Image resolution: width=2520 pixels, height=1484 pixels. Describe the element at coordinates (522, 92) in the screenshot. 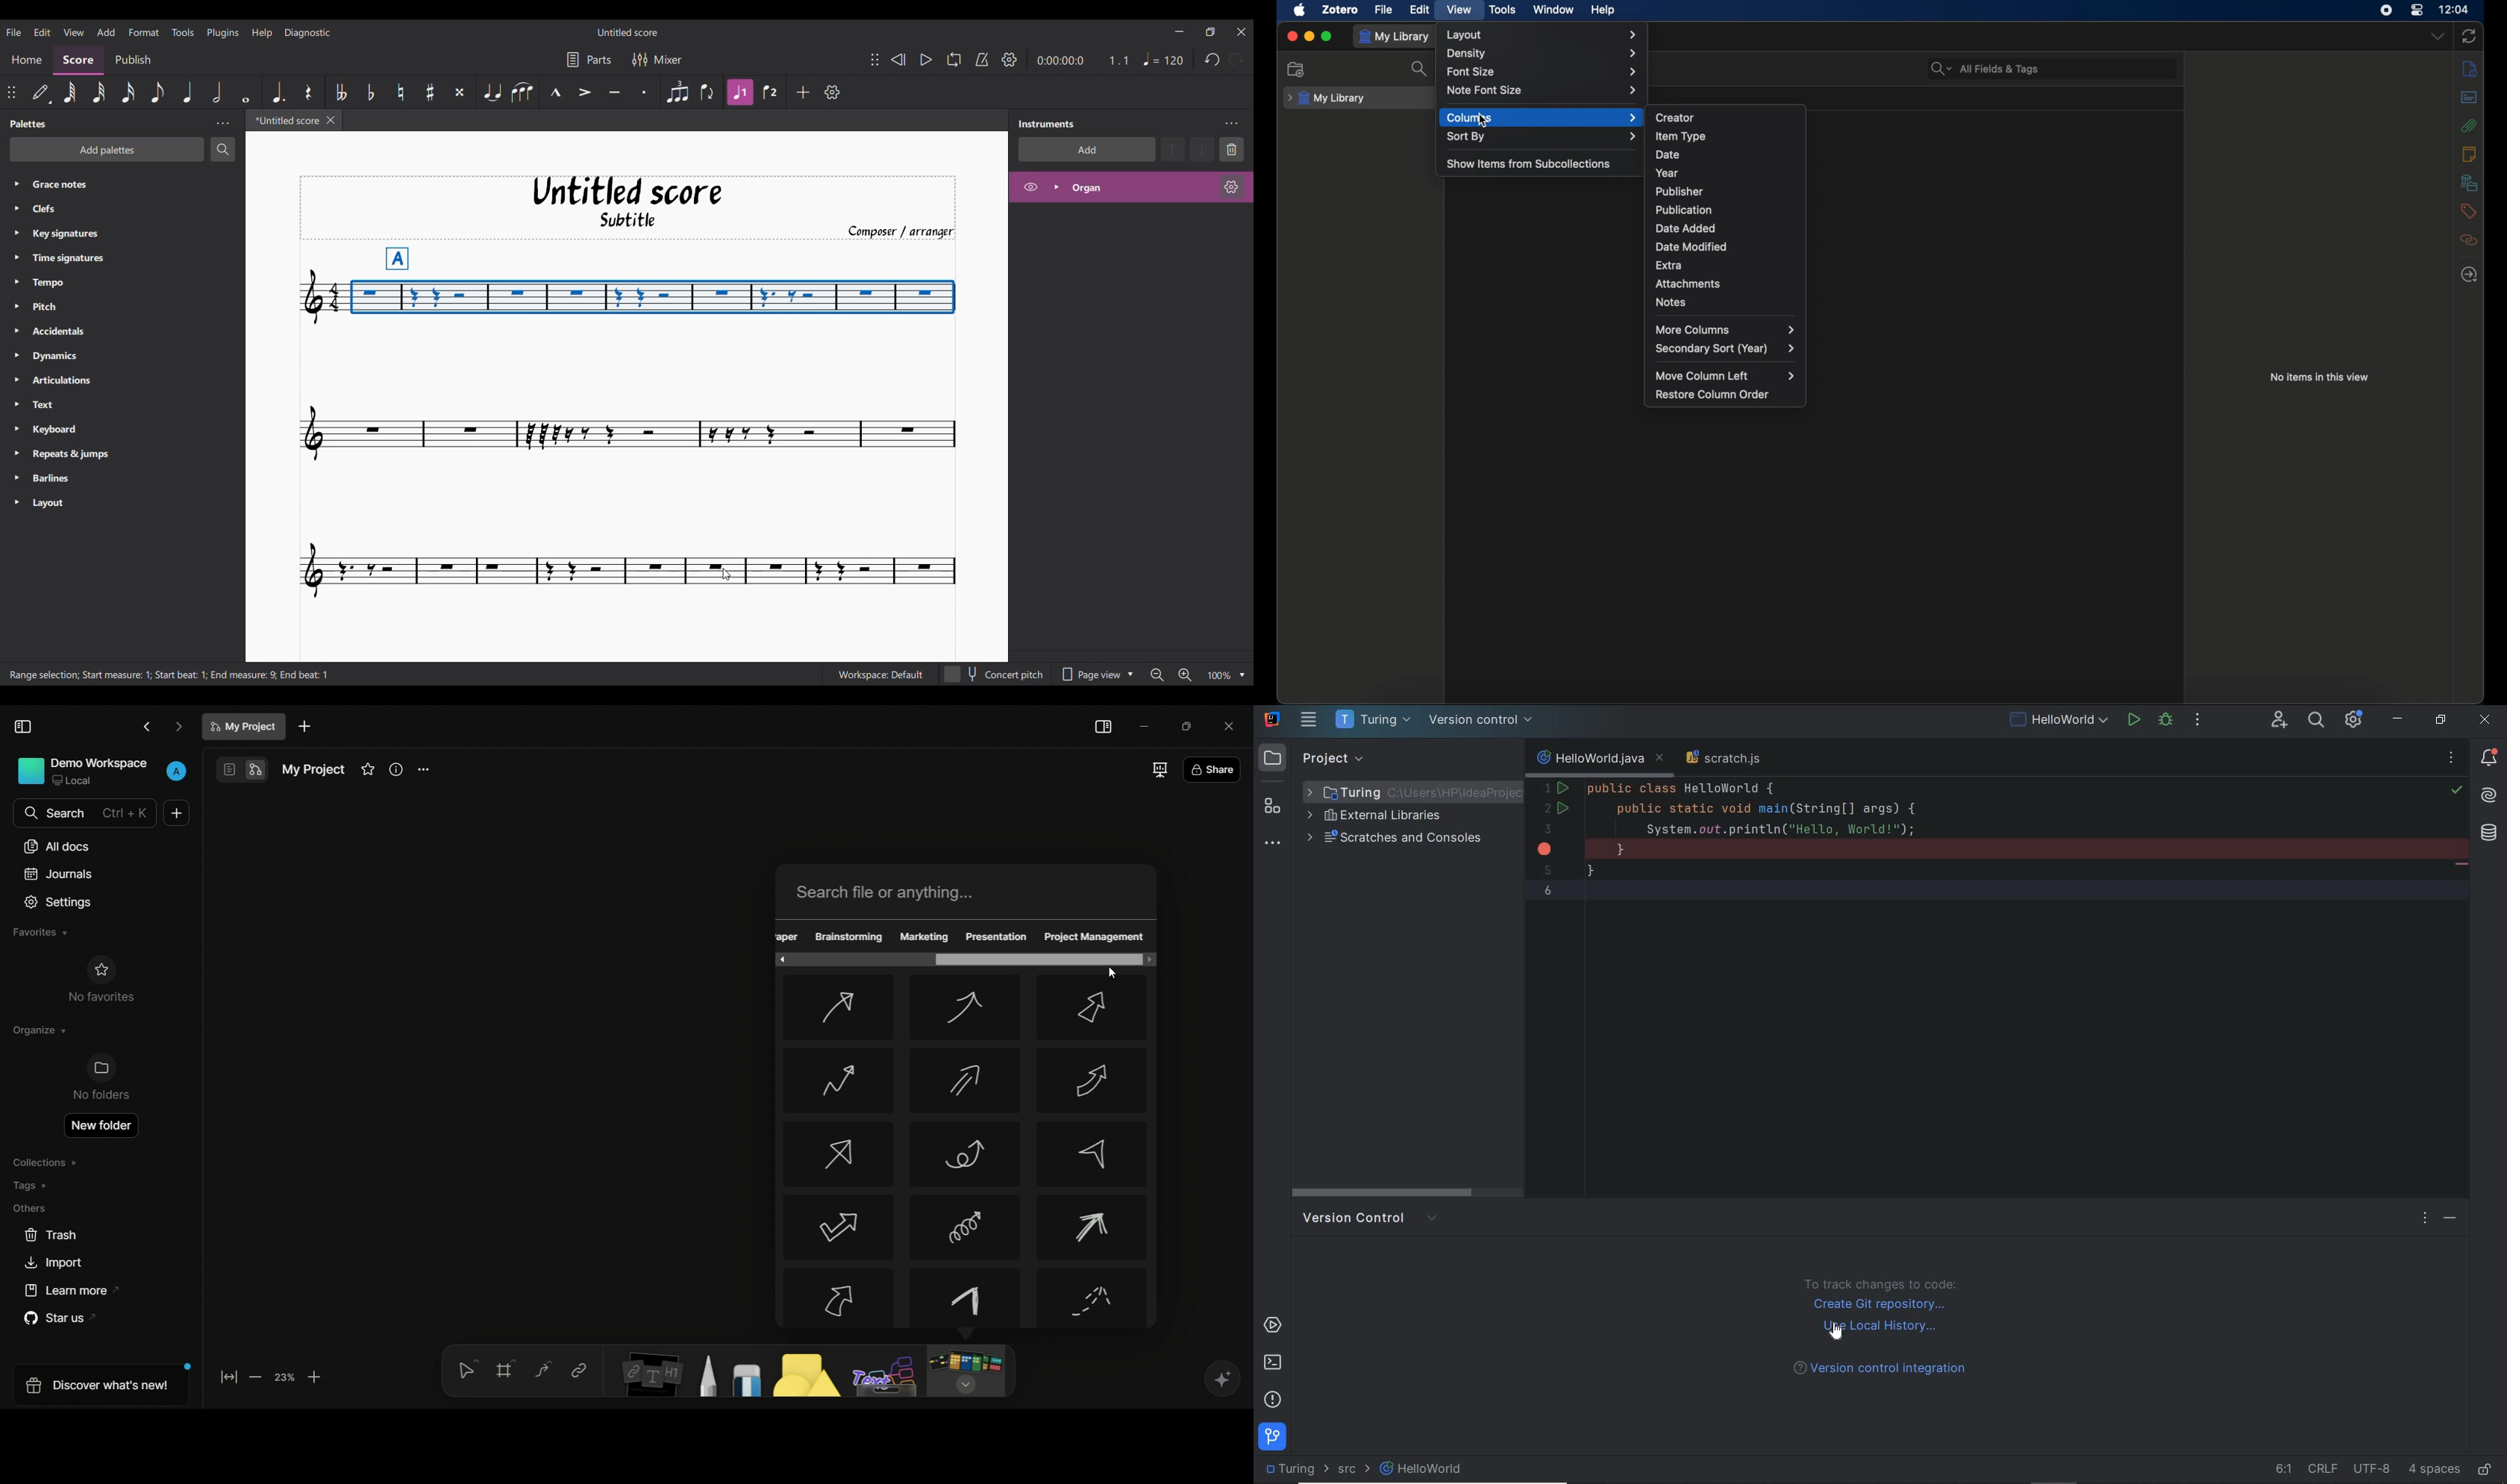

I see `Slur` at that location.